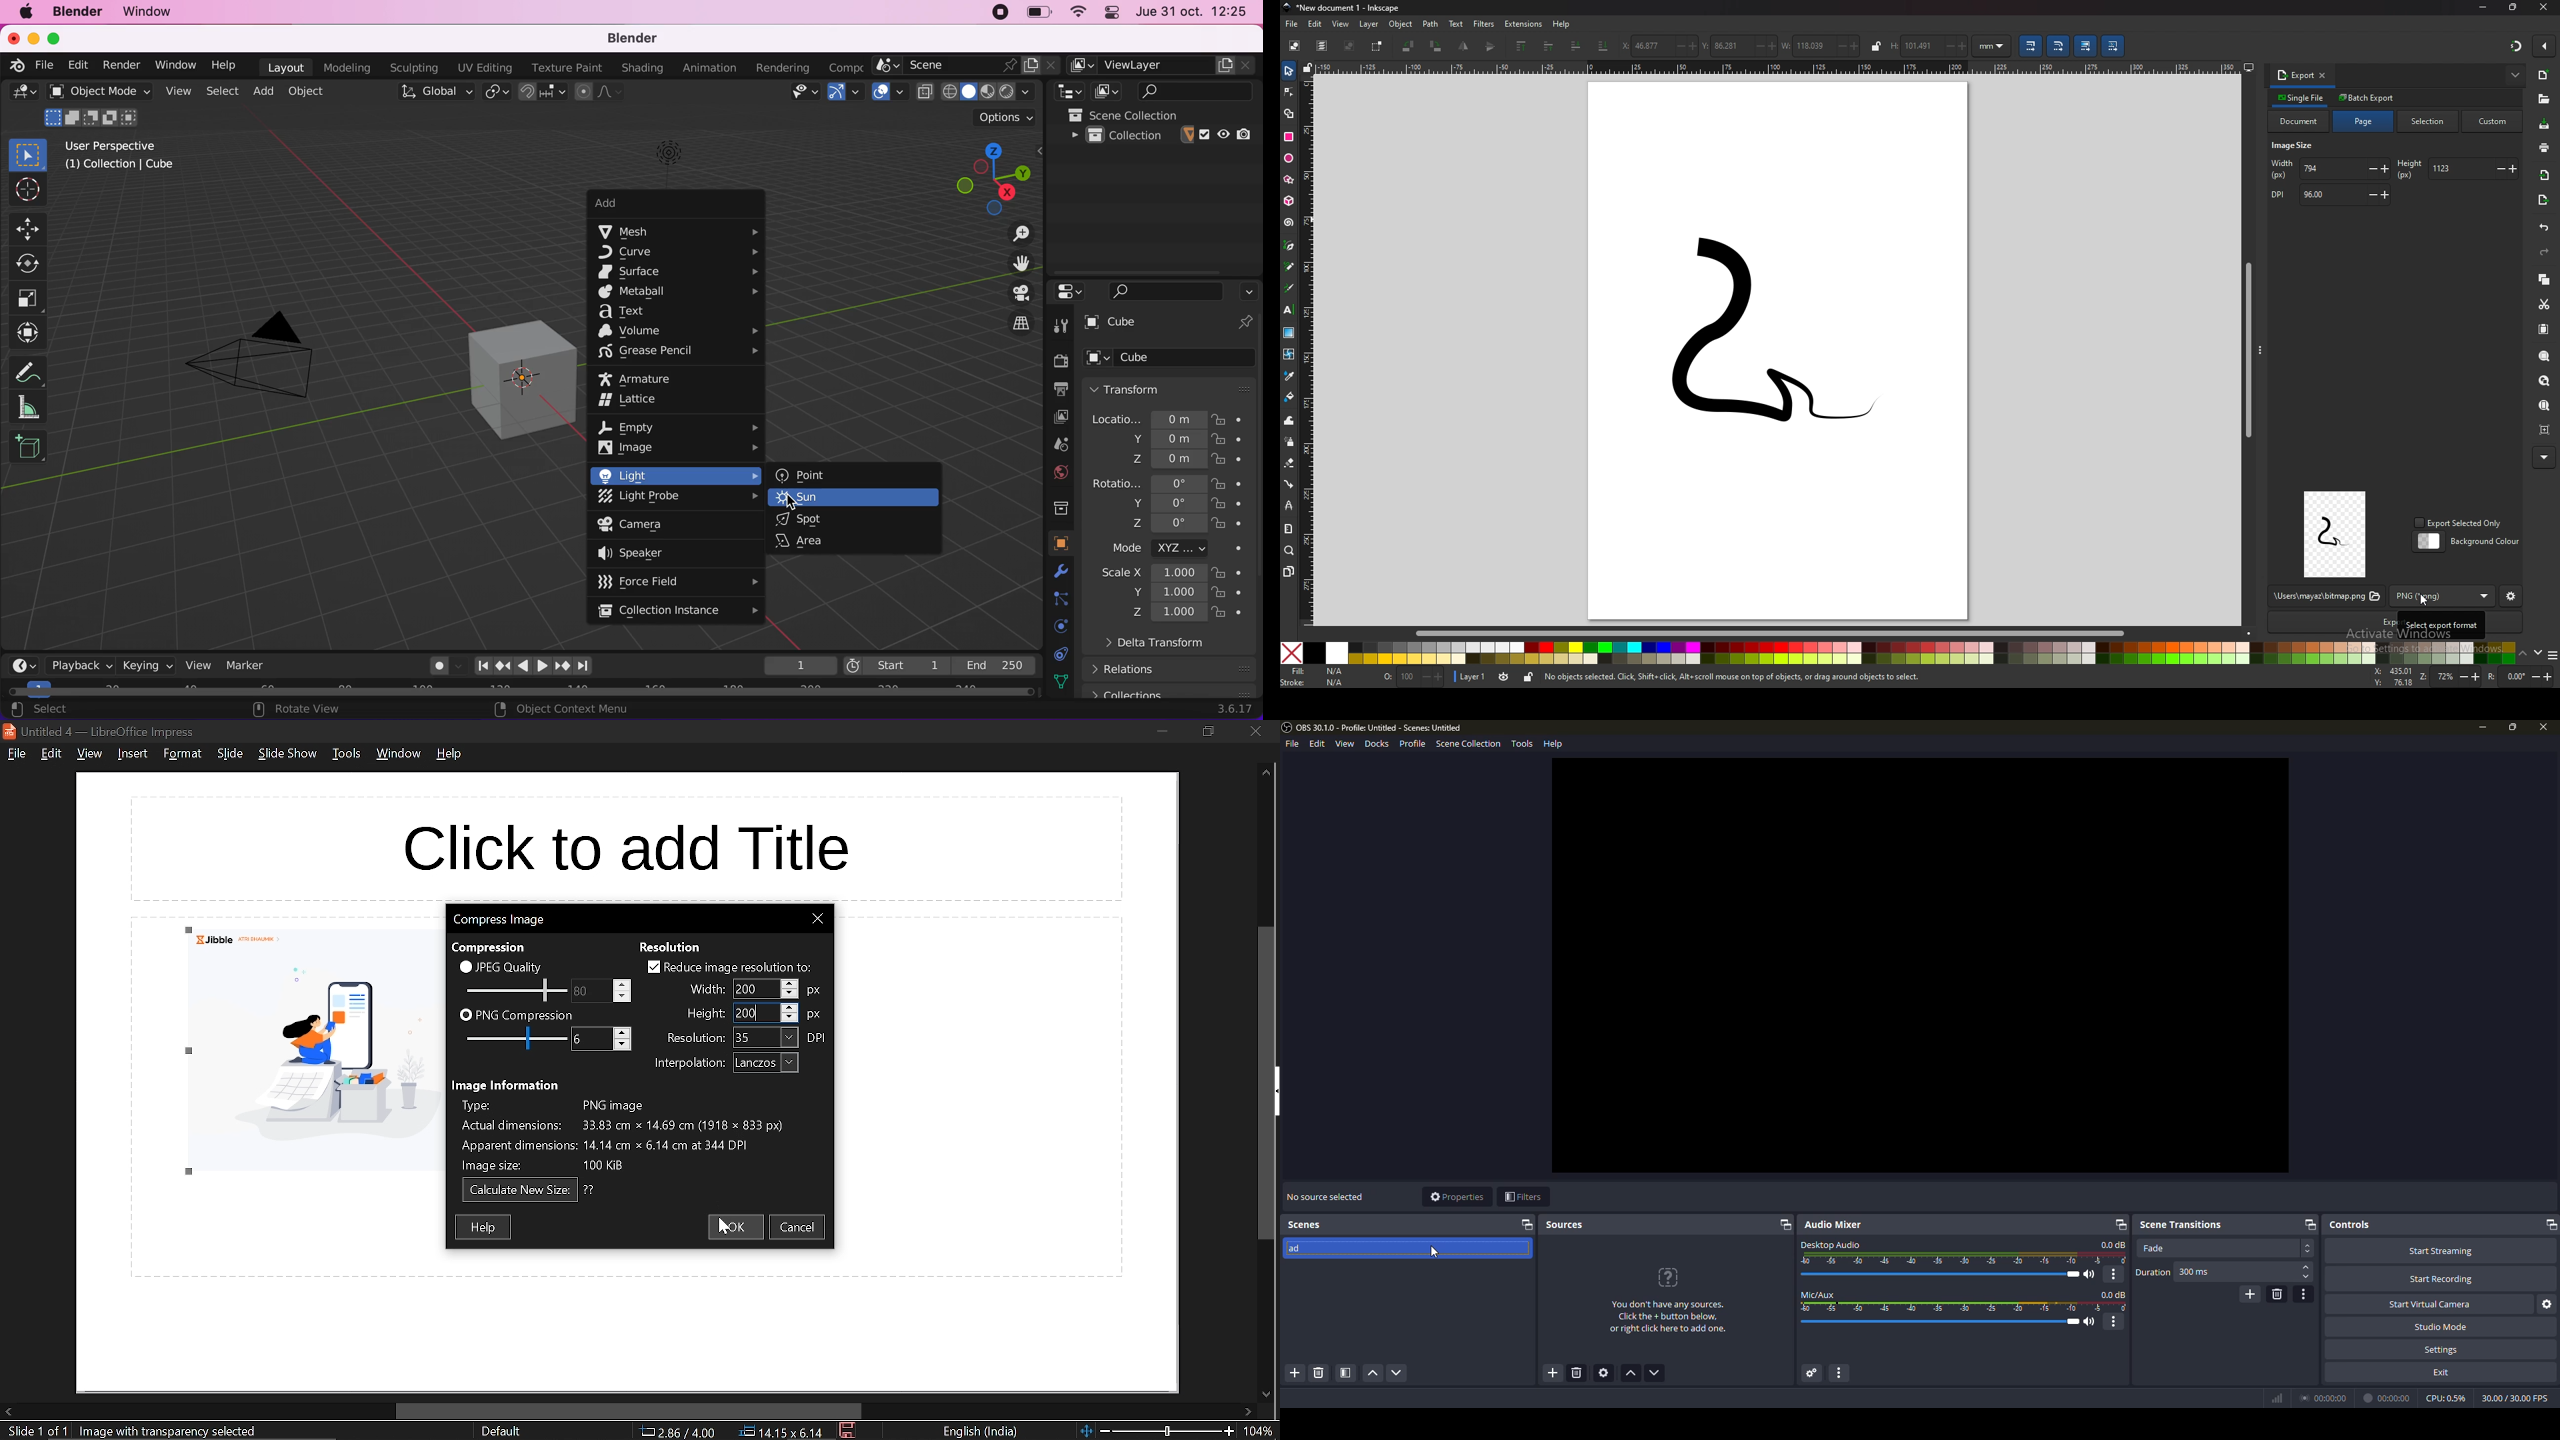 This screenshot has width=2576, height=1456. Describe the element at coordinates (1291, 745) in the screenshot. I see `file` at that location.